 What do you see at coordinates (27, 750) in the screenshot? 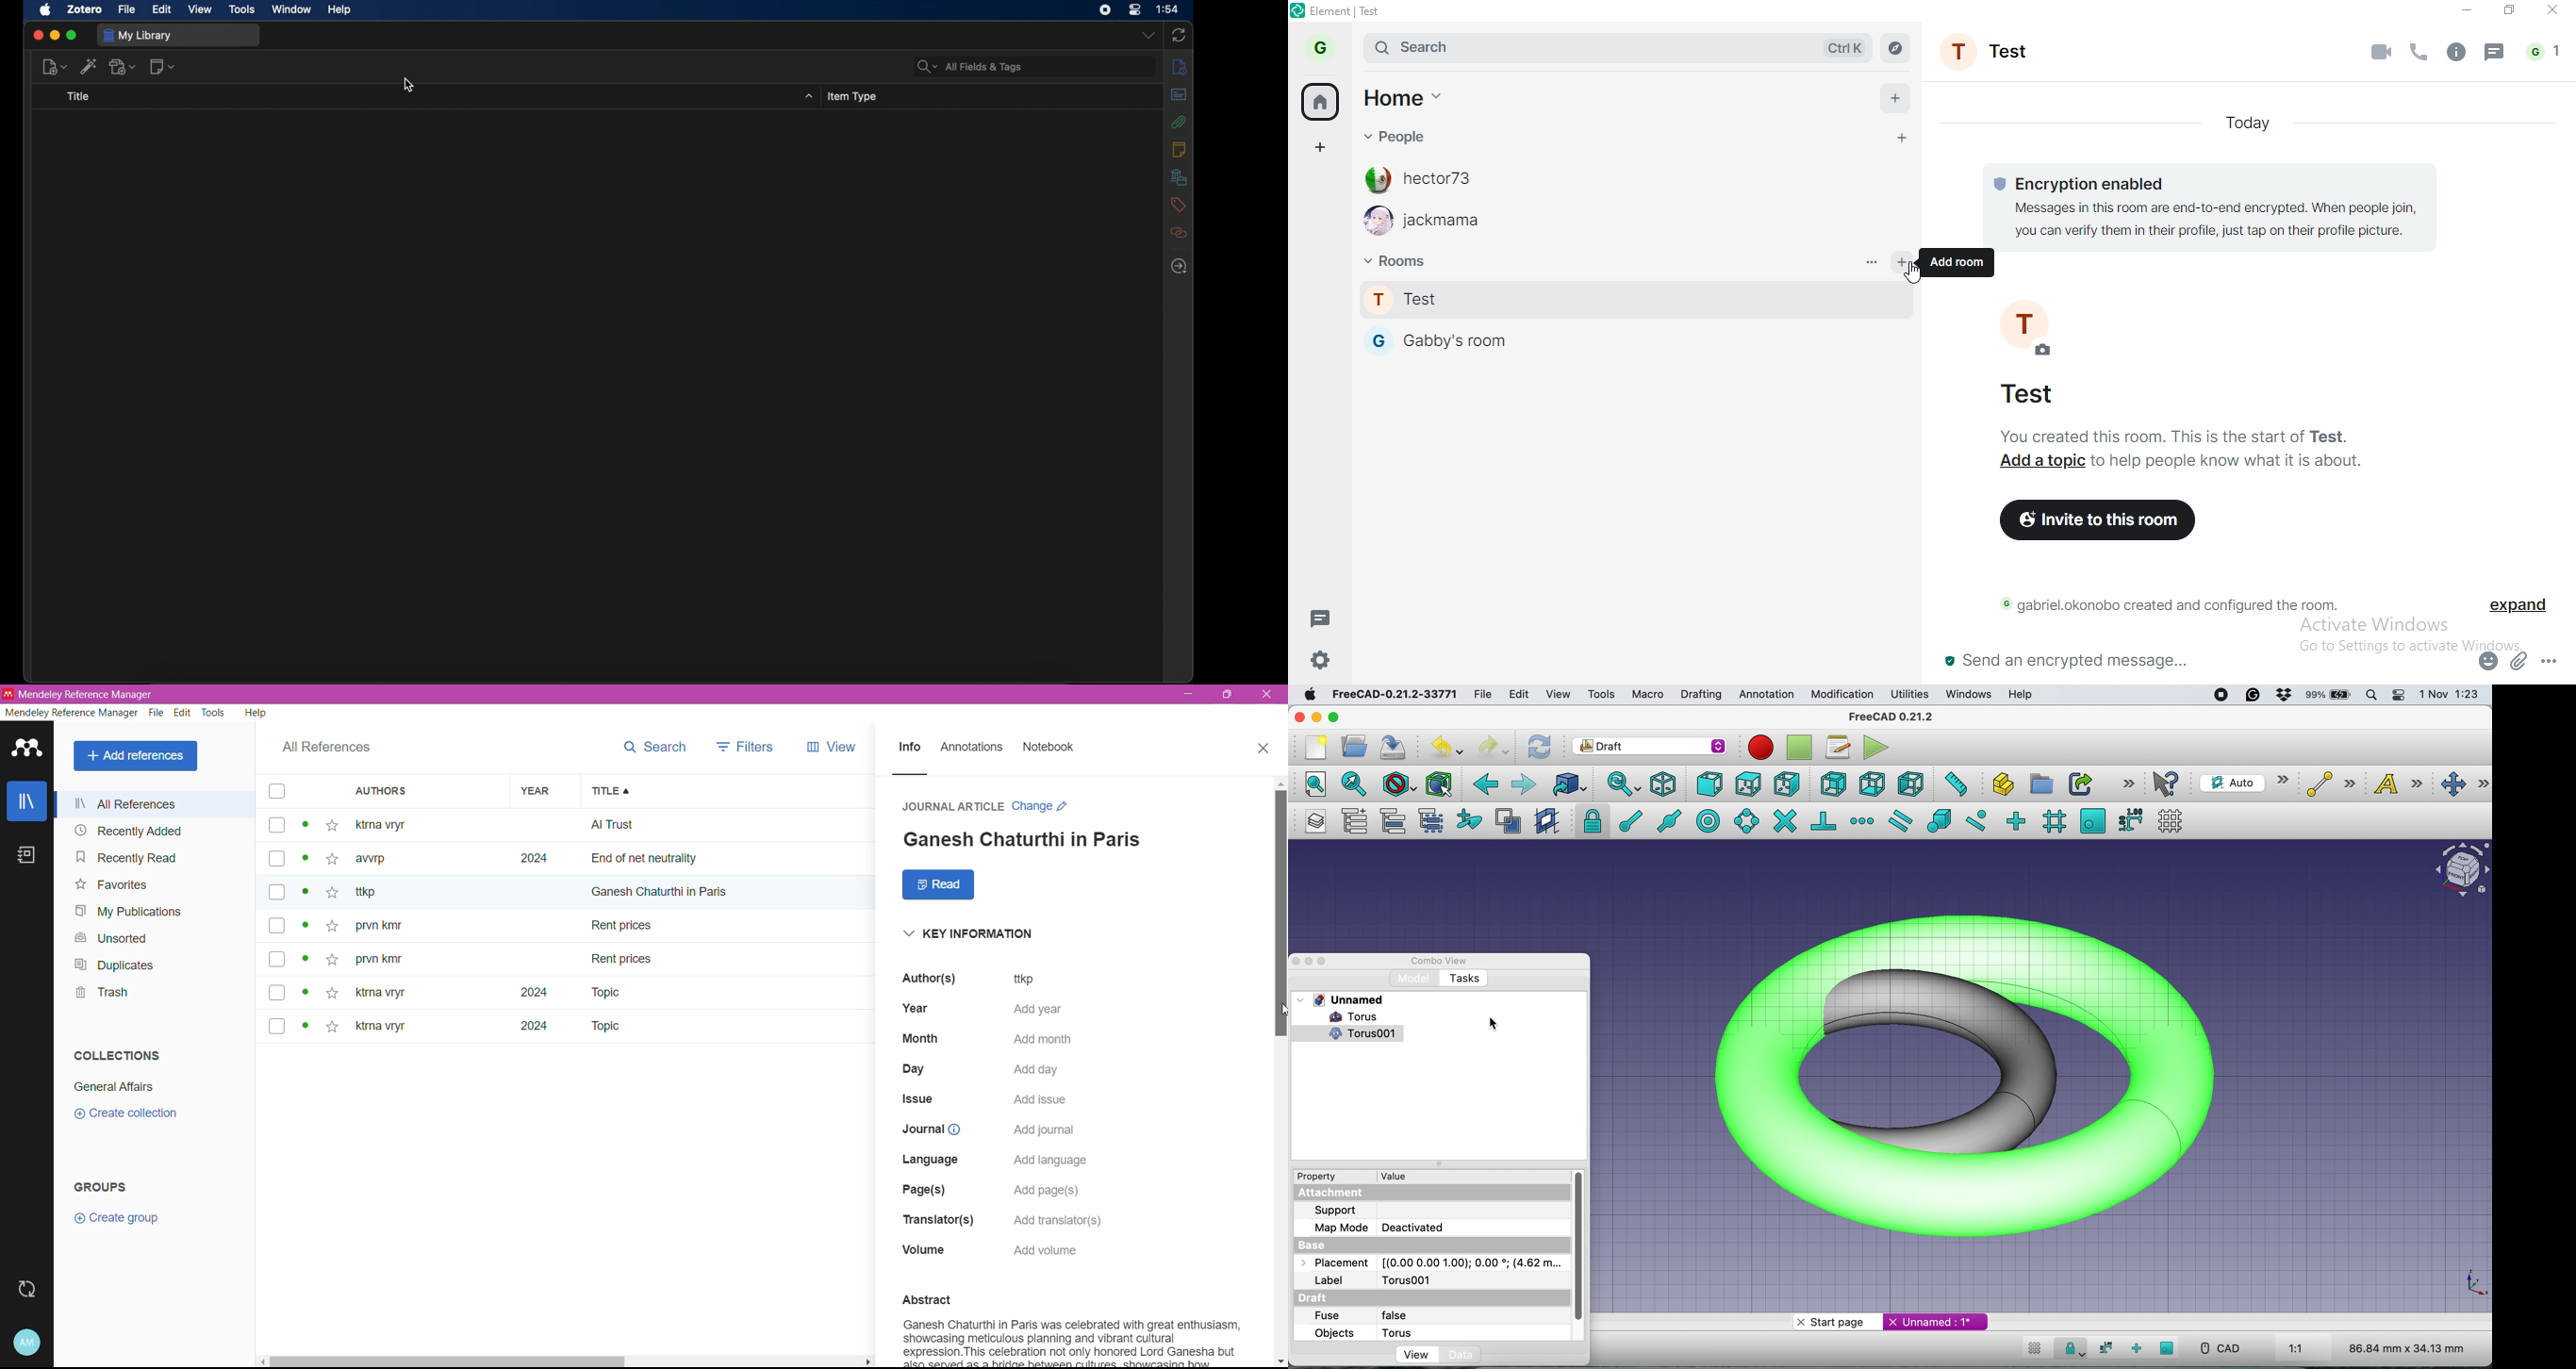
I see `Application Logo` at bounding box center [27, 750].